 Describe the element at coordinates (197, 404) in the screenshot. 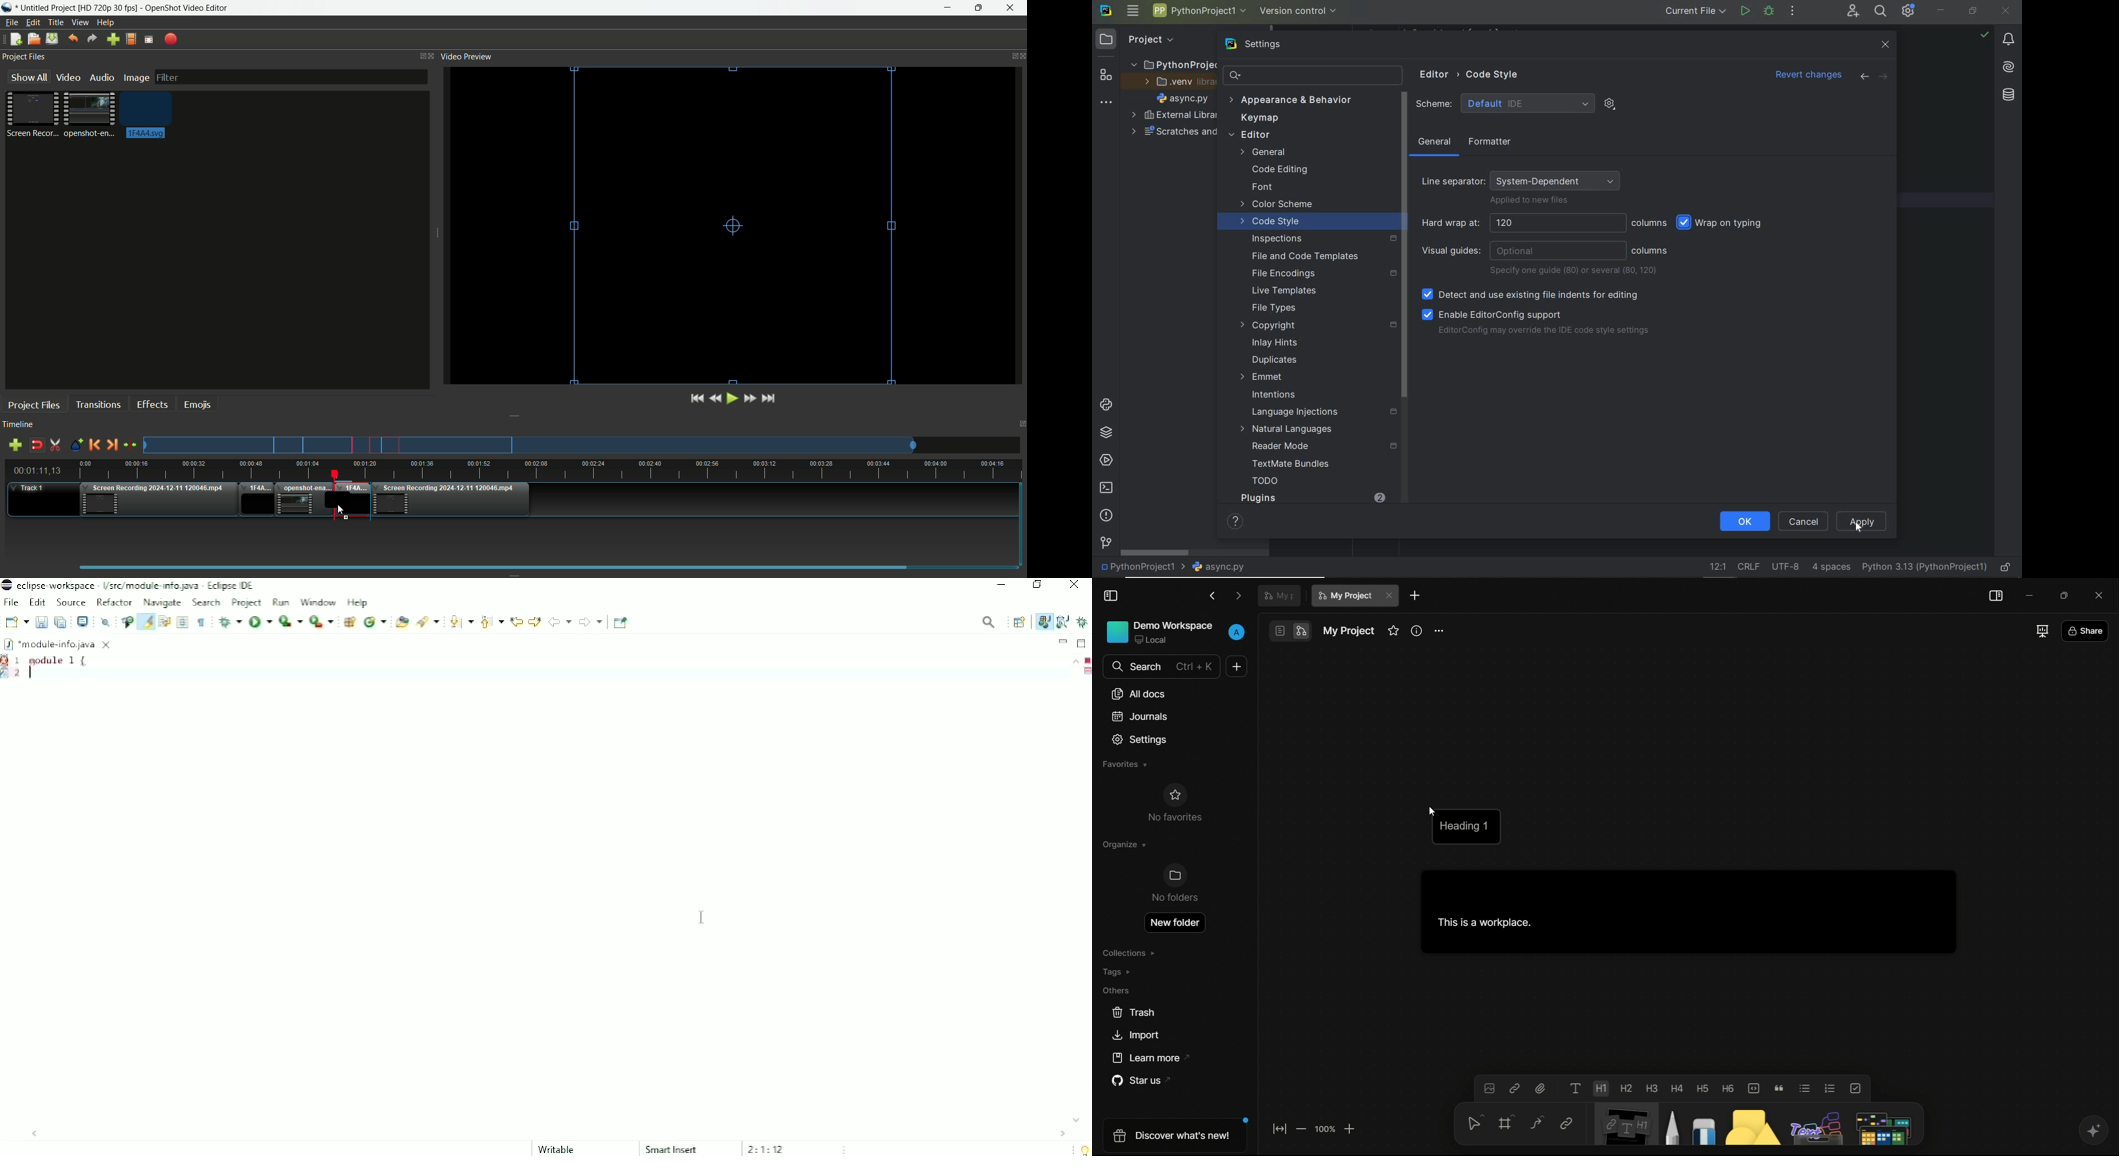

I see `Emojis` at that location.